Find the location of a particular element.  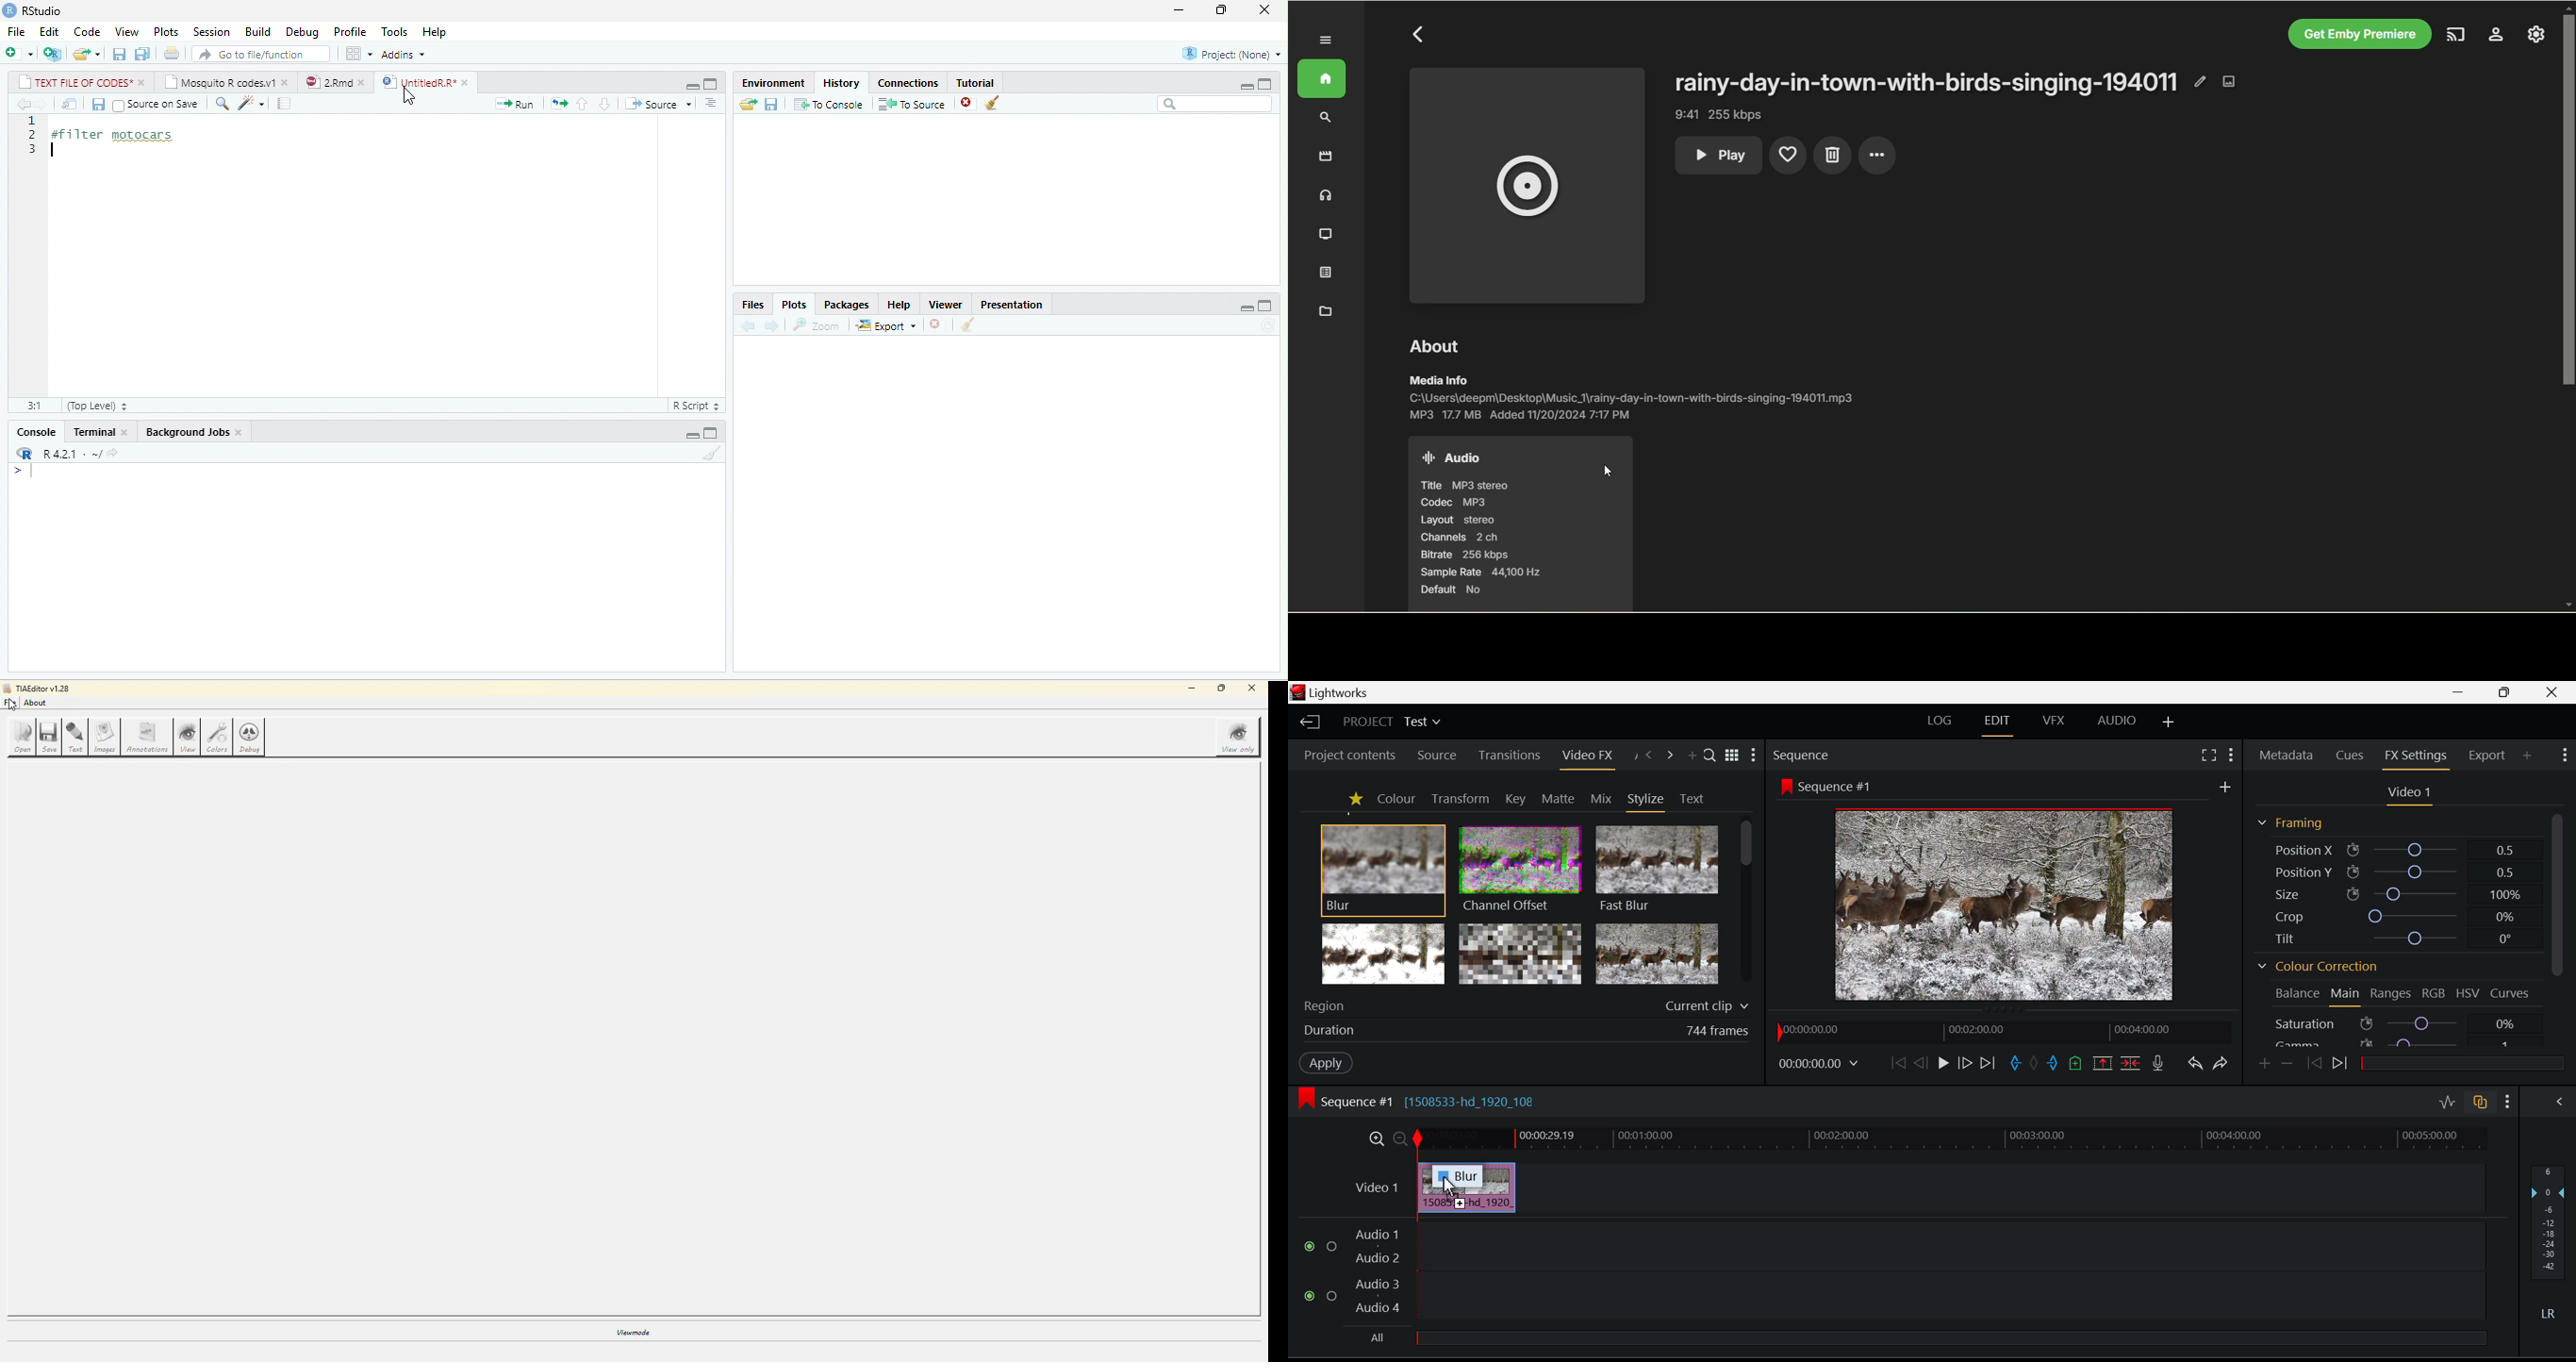

Connections is located at coordinates (908, 83).